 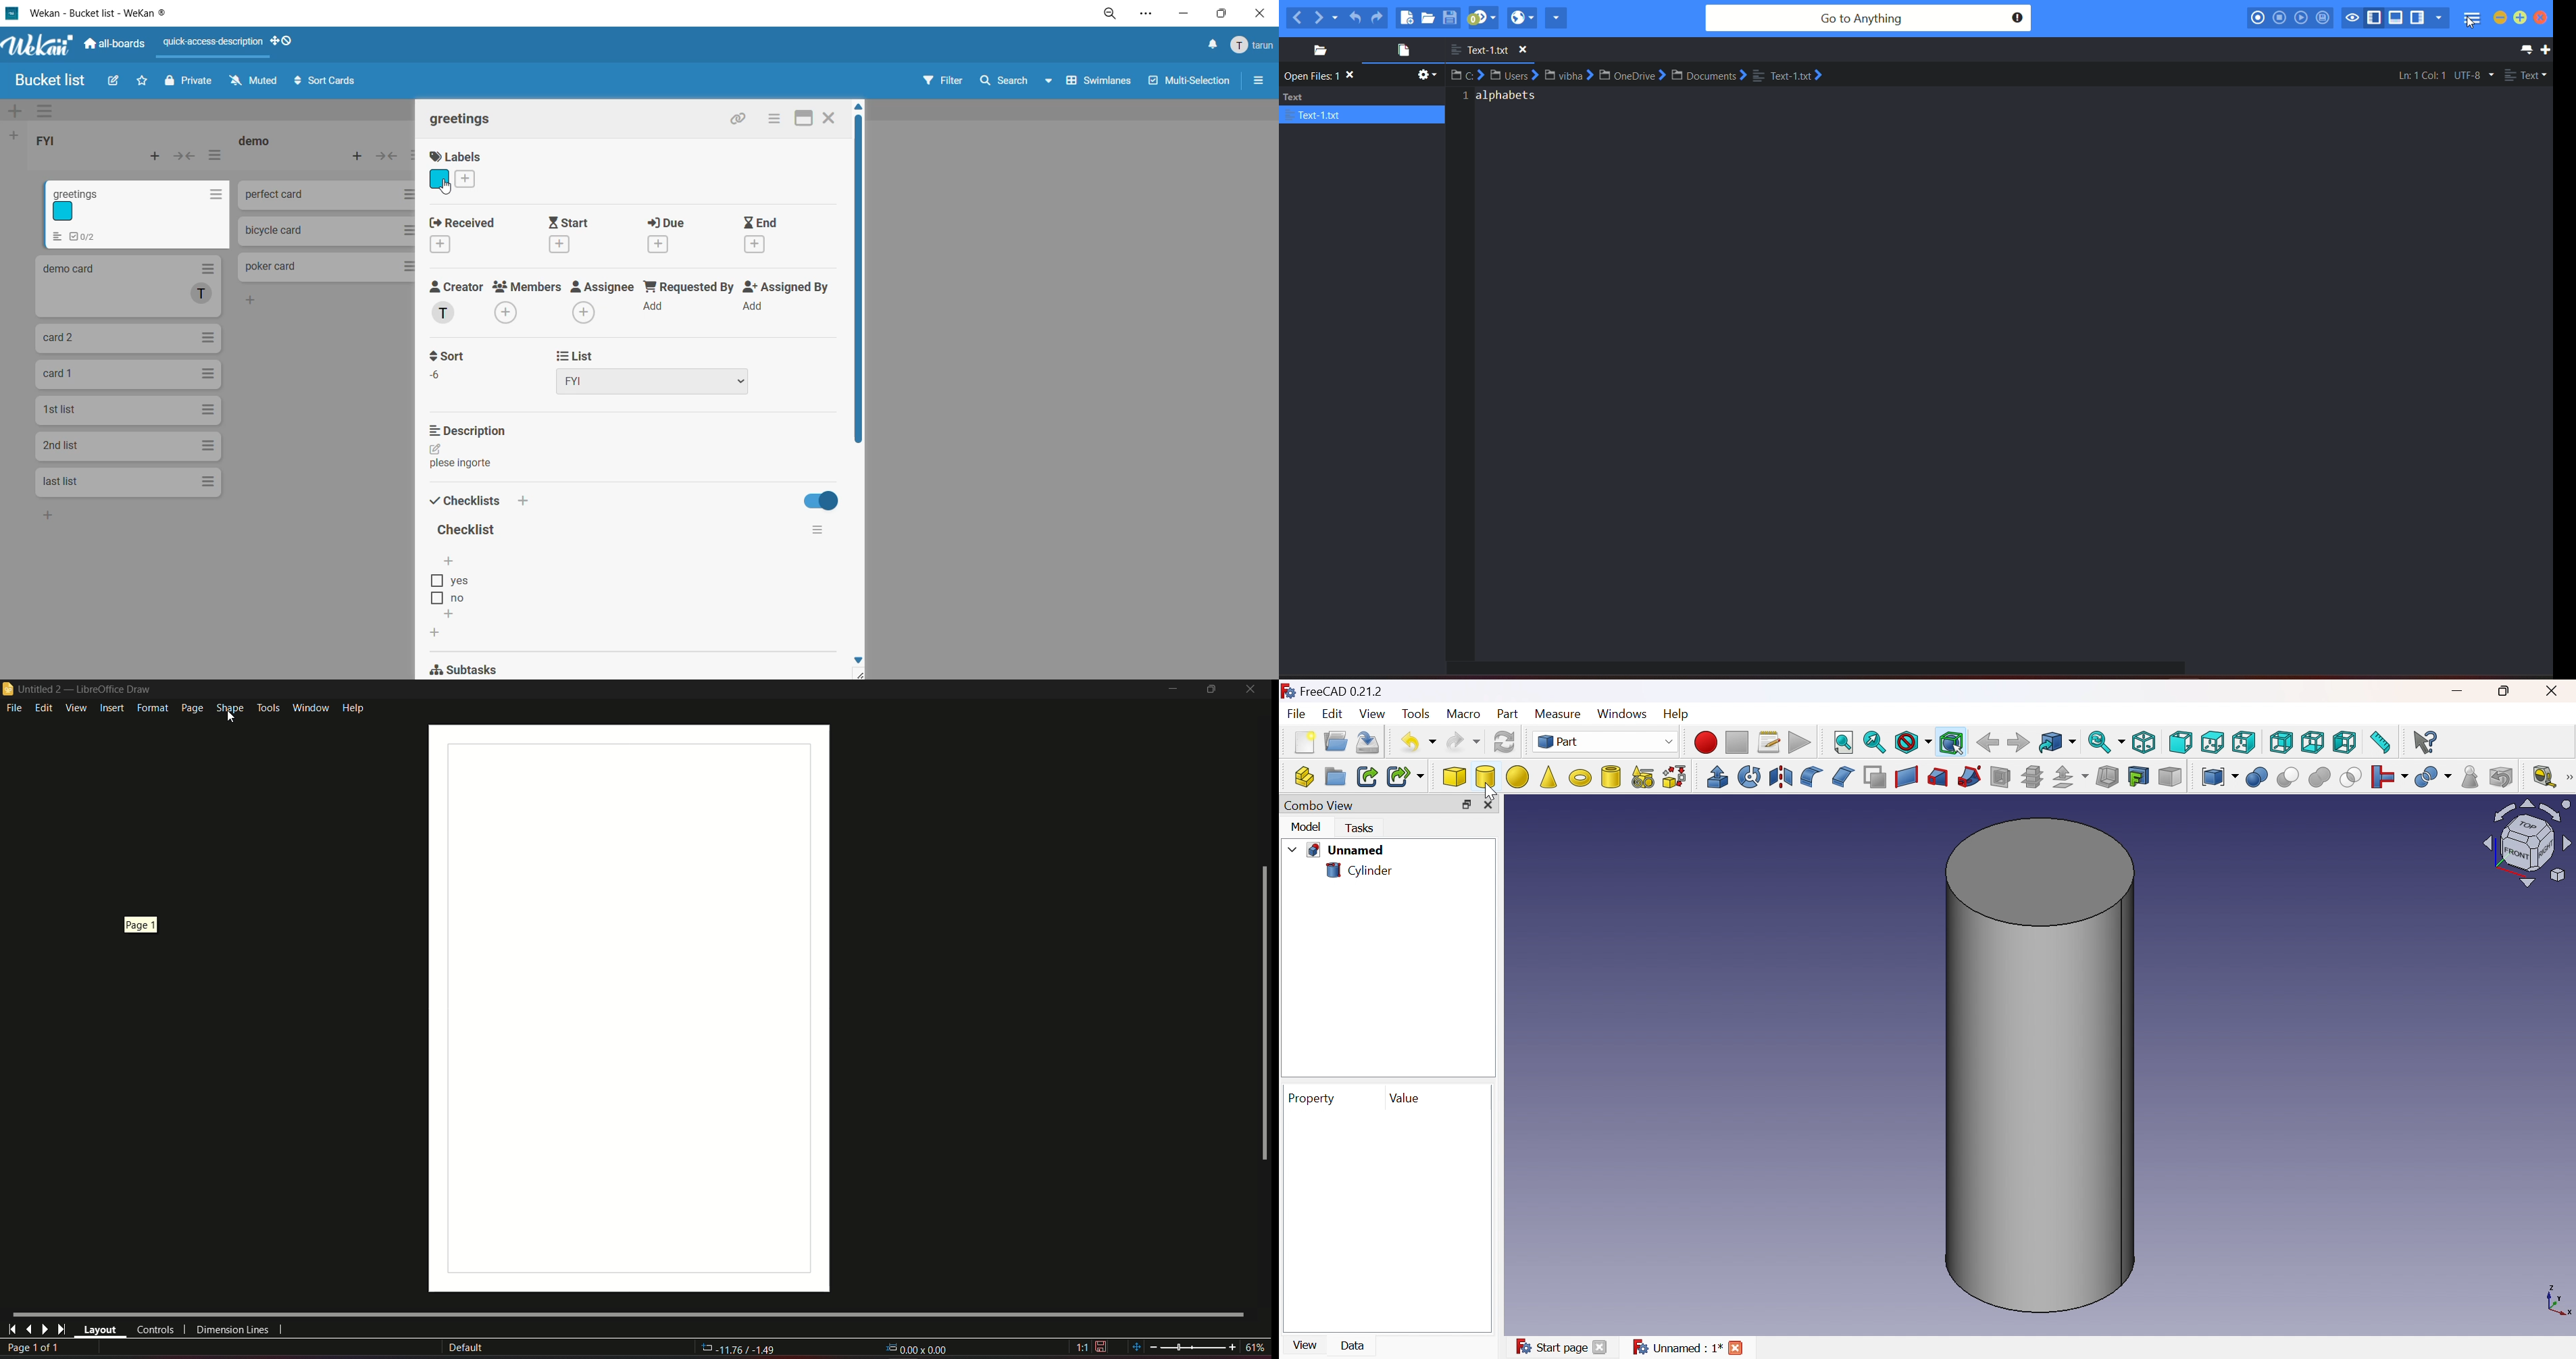 What do you see at coordinates (2146, 741) in the screenshot?
I see `Isometric` at bounding box center [2146, 741].